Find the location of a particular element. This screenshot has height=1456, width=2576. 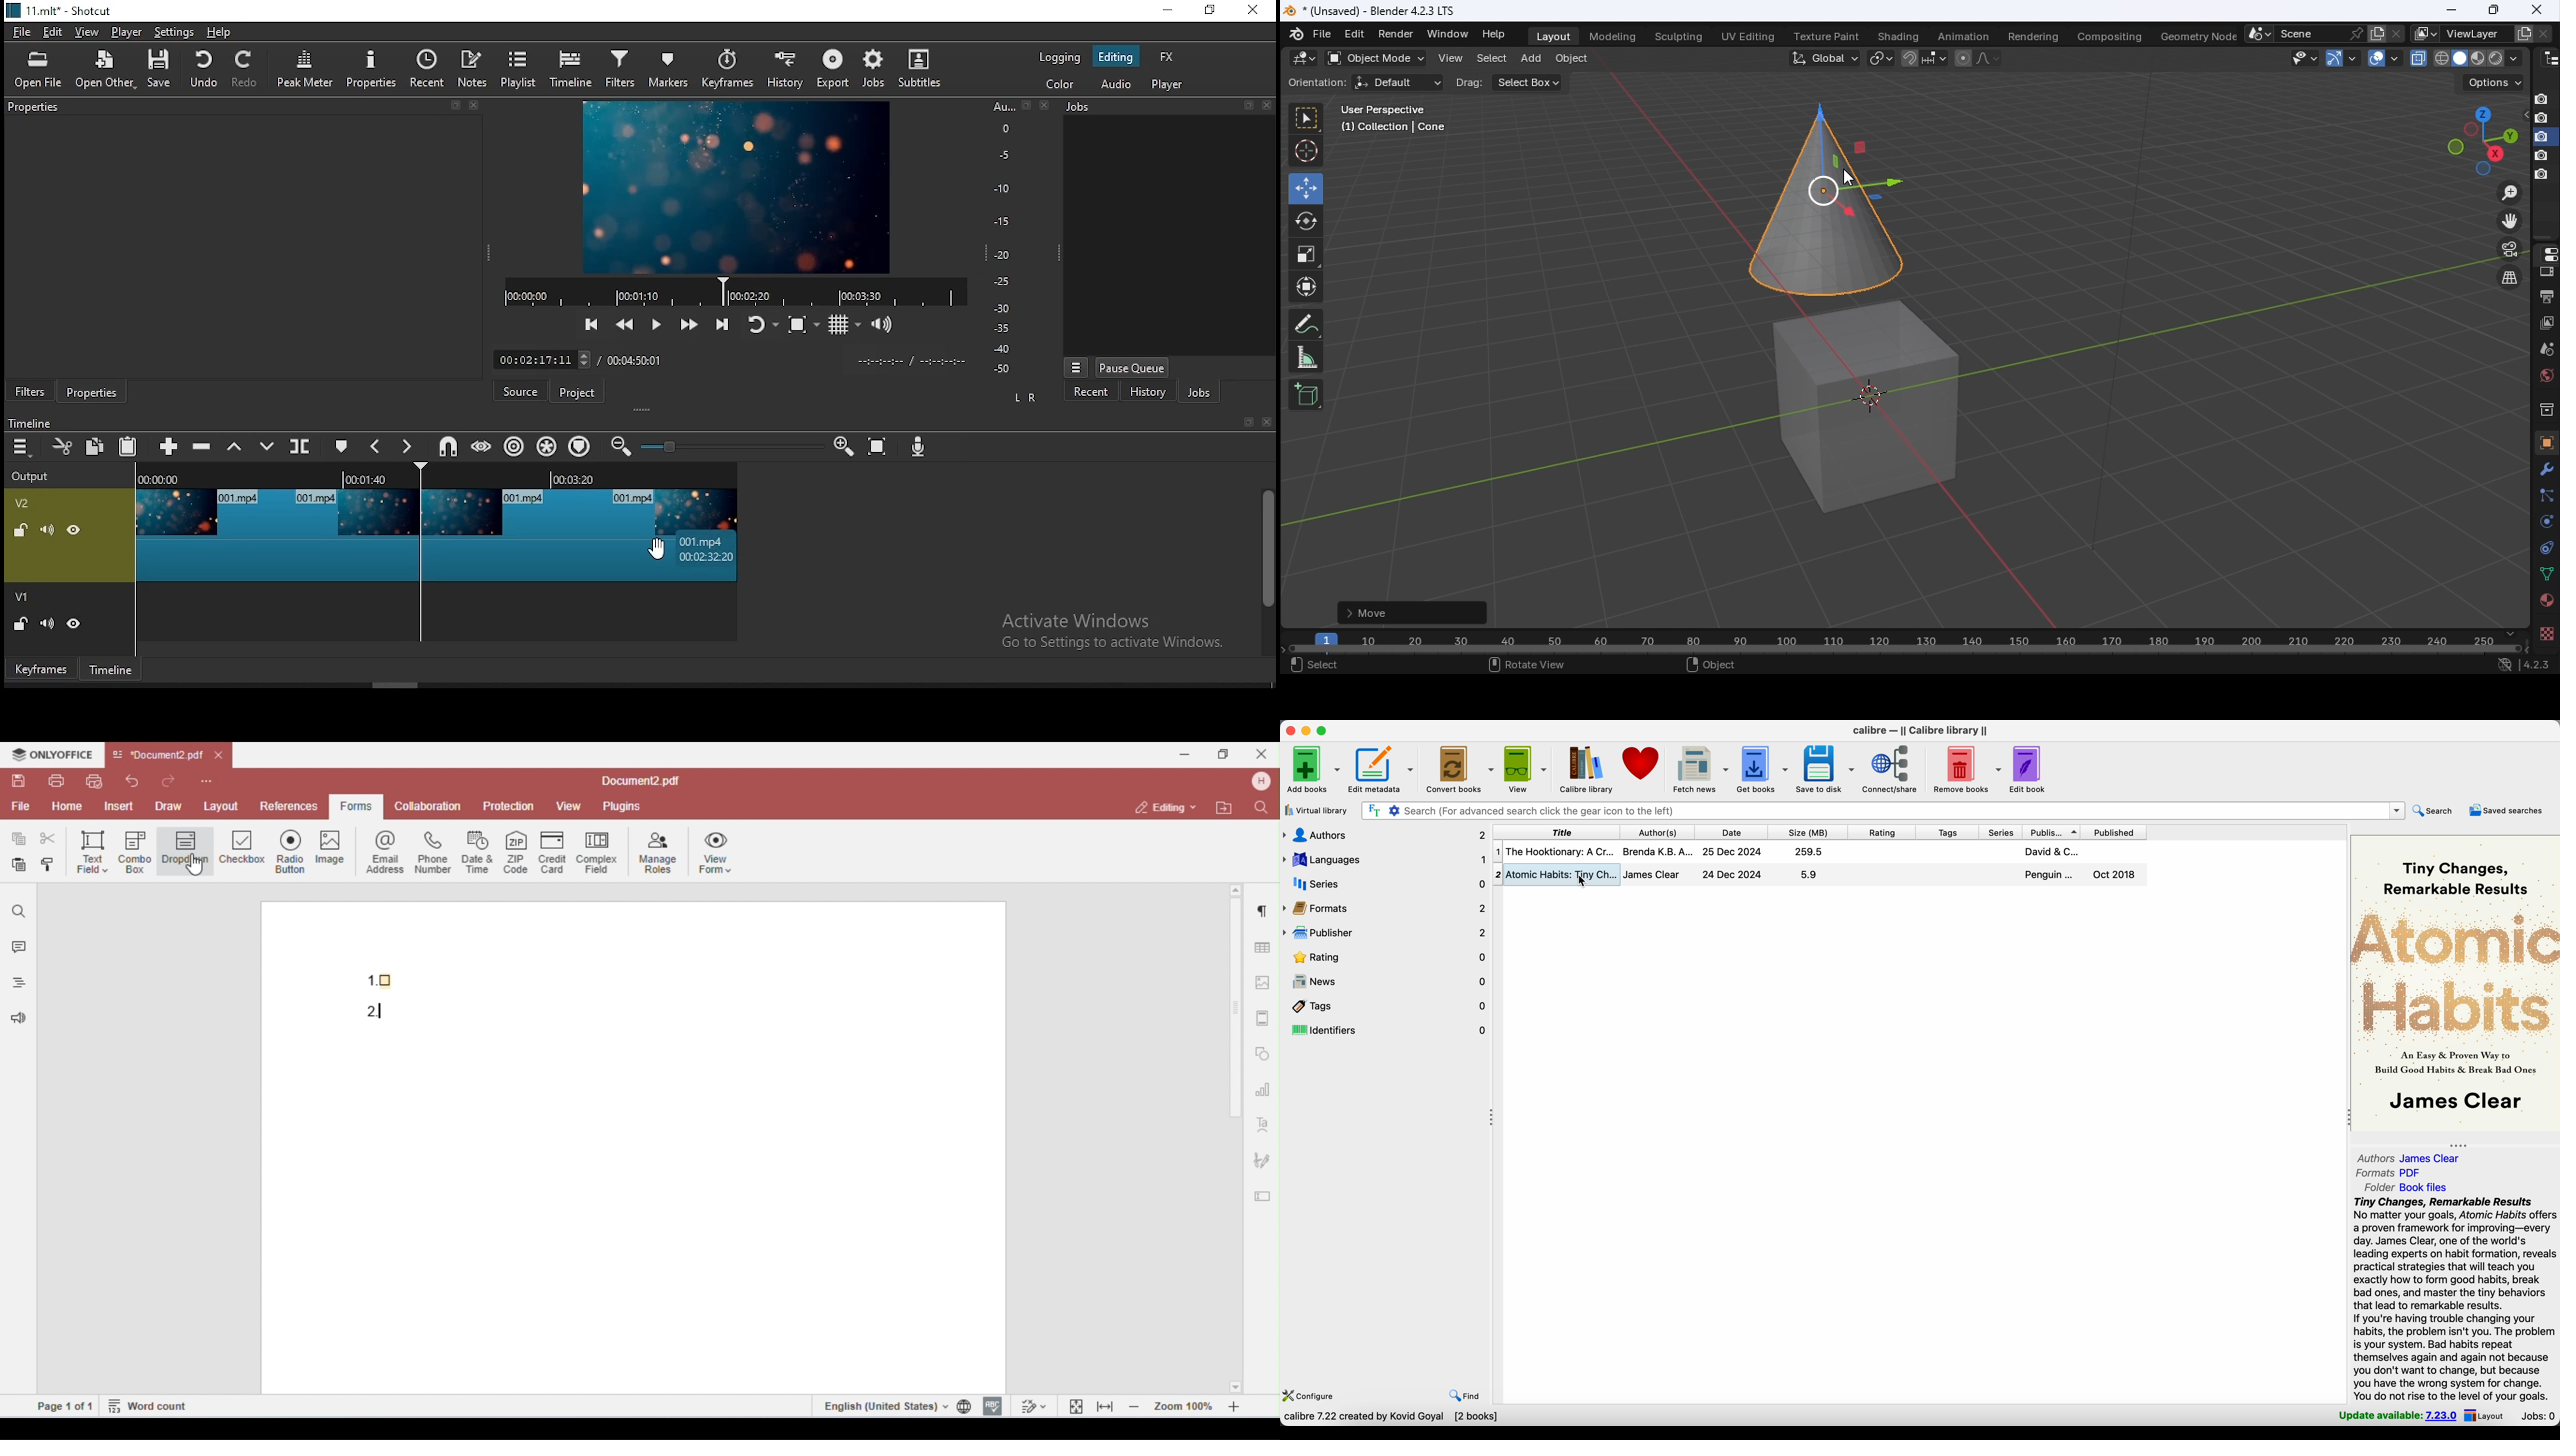

Window is located at coordinates (1447, 34).